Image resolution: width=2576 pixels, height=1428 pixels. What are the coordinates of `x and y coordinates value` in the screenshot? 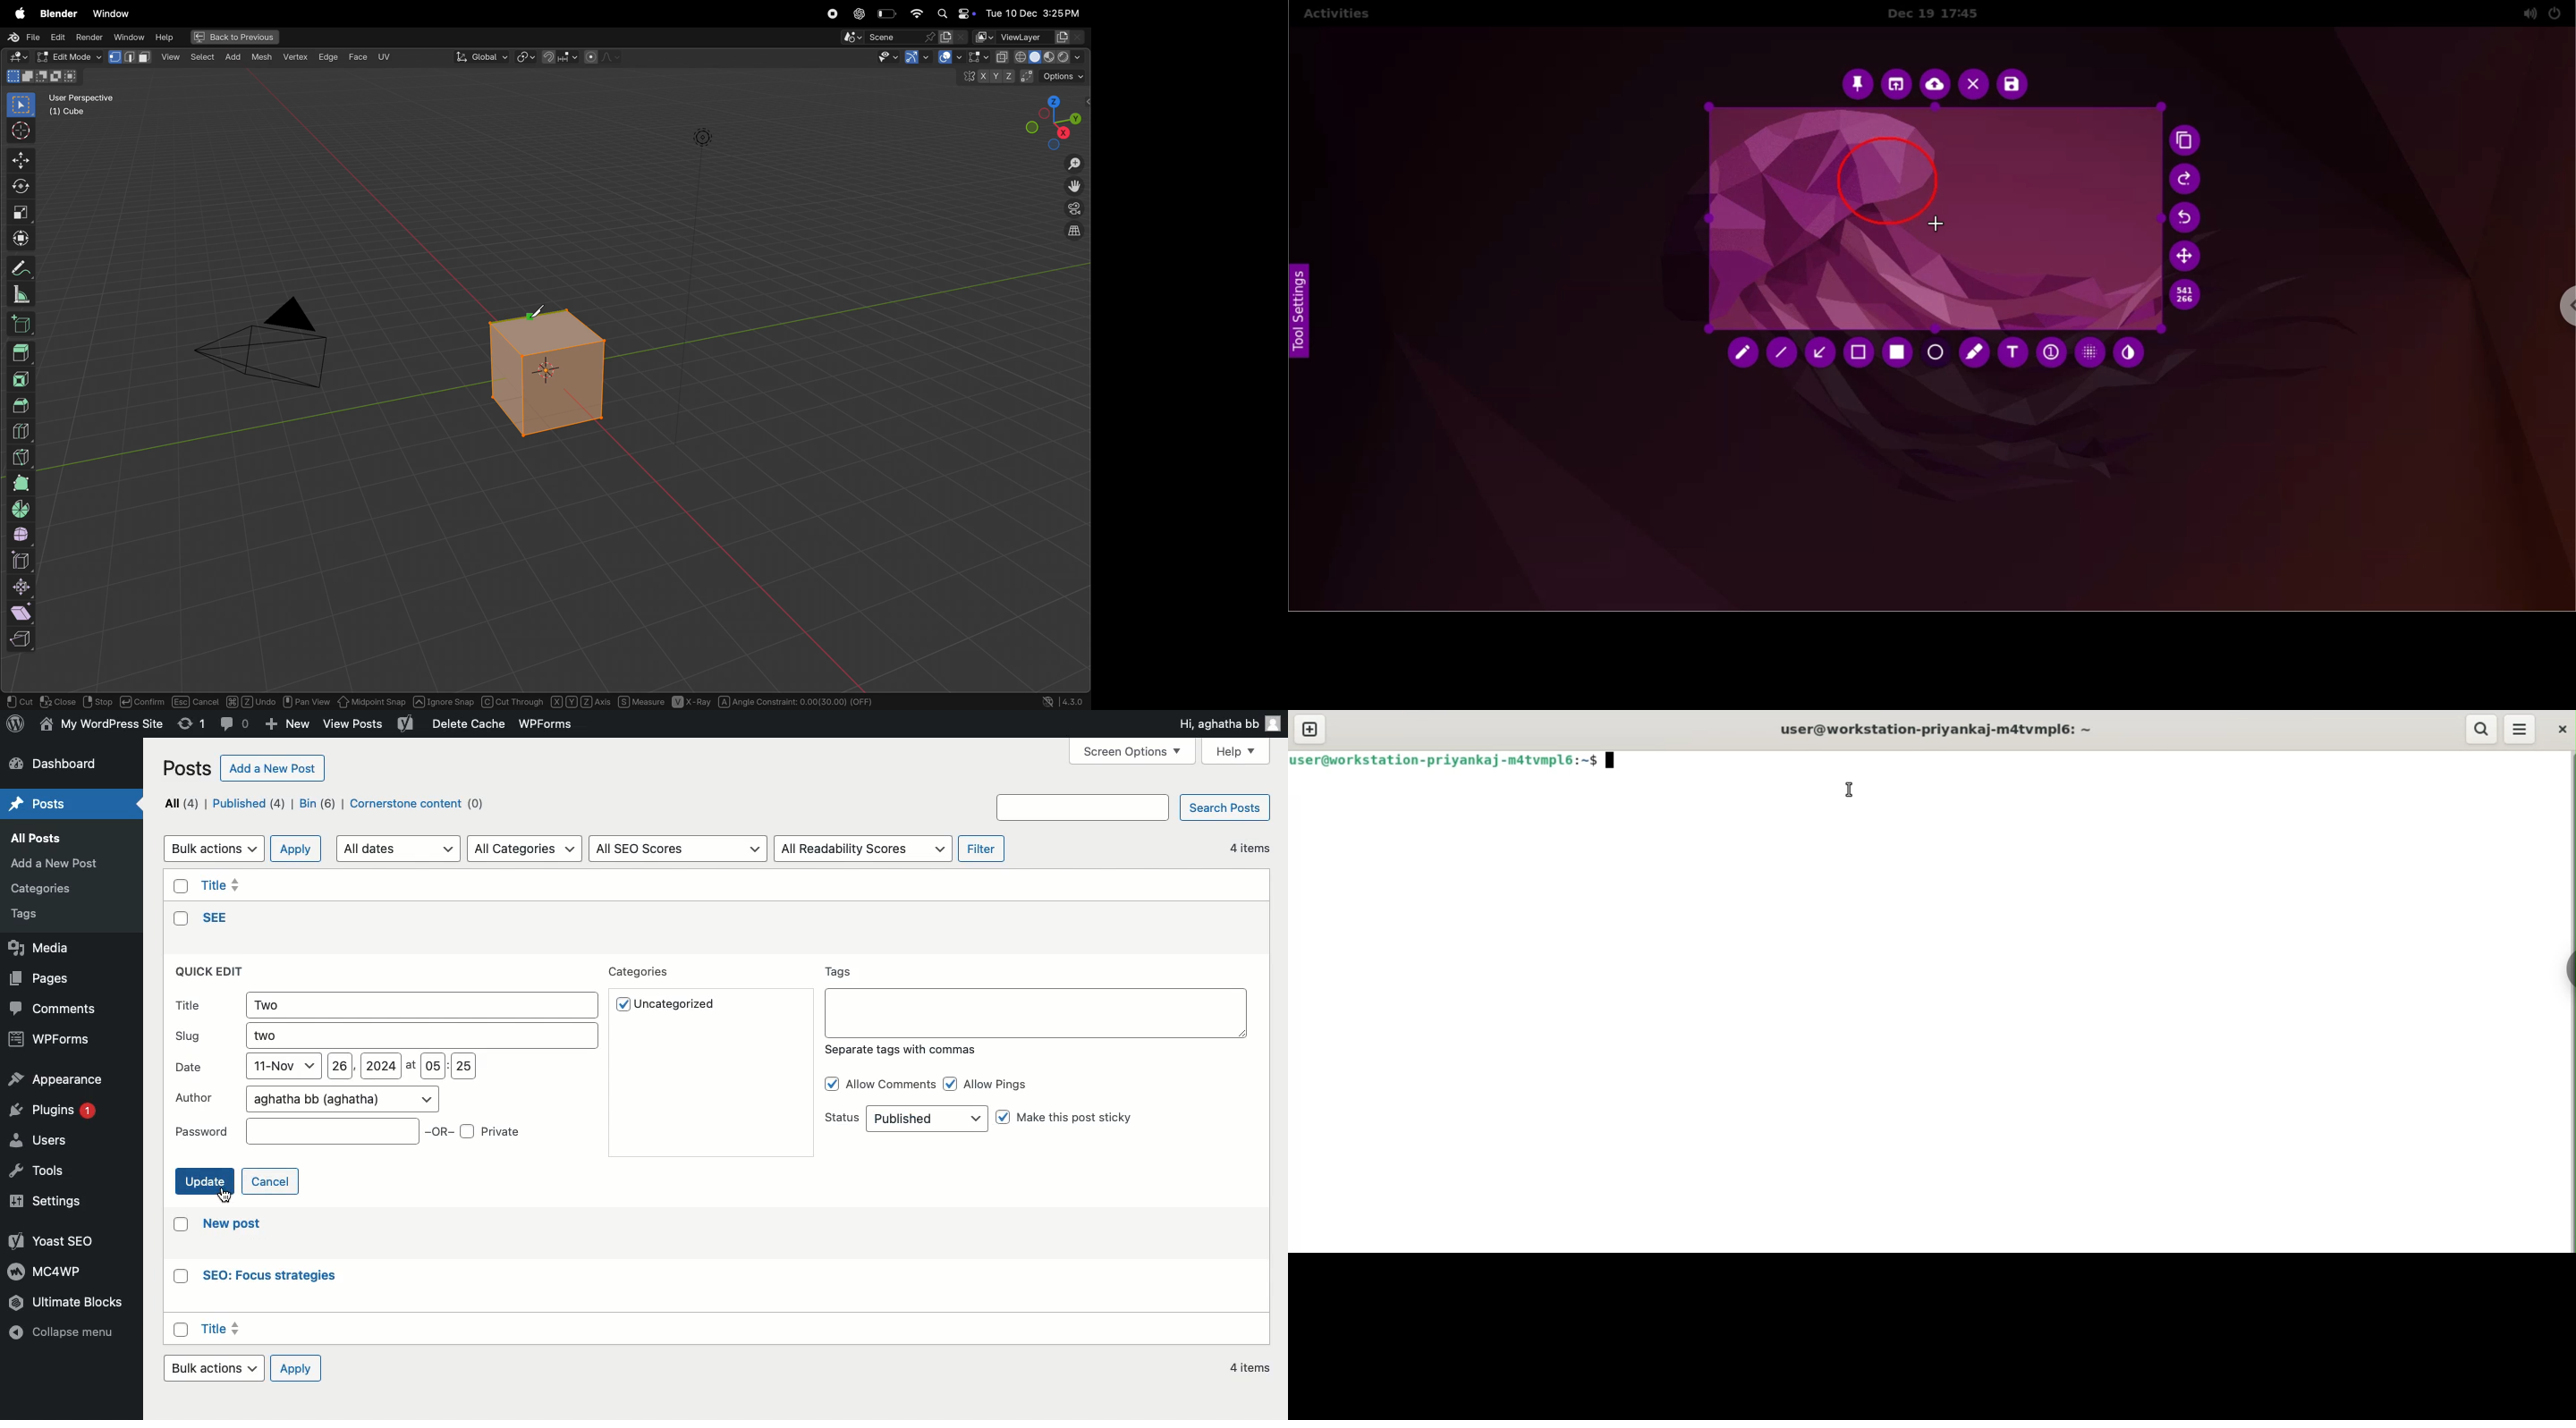 It's located at (2185, 295).